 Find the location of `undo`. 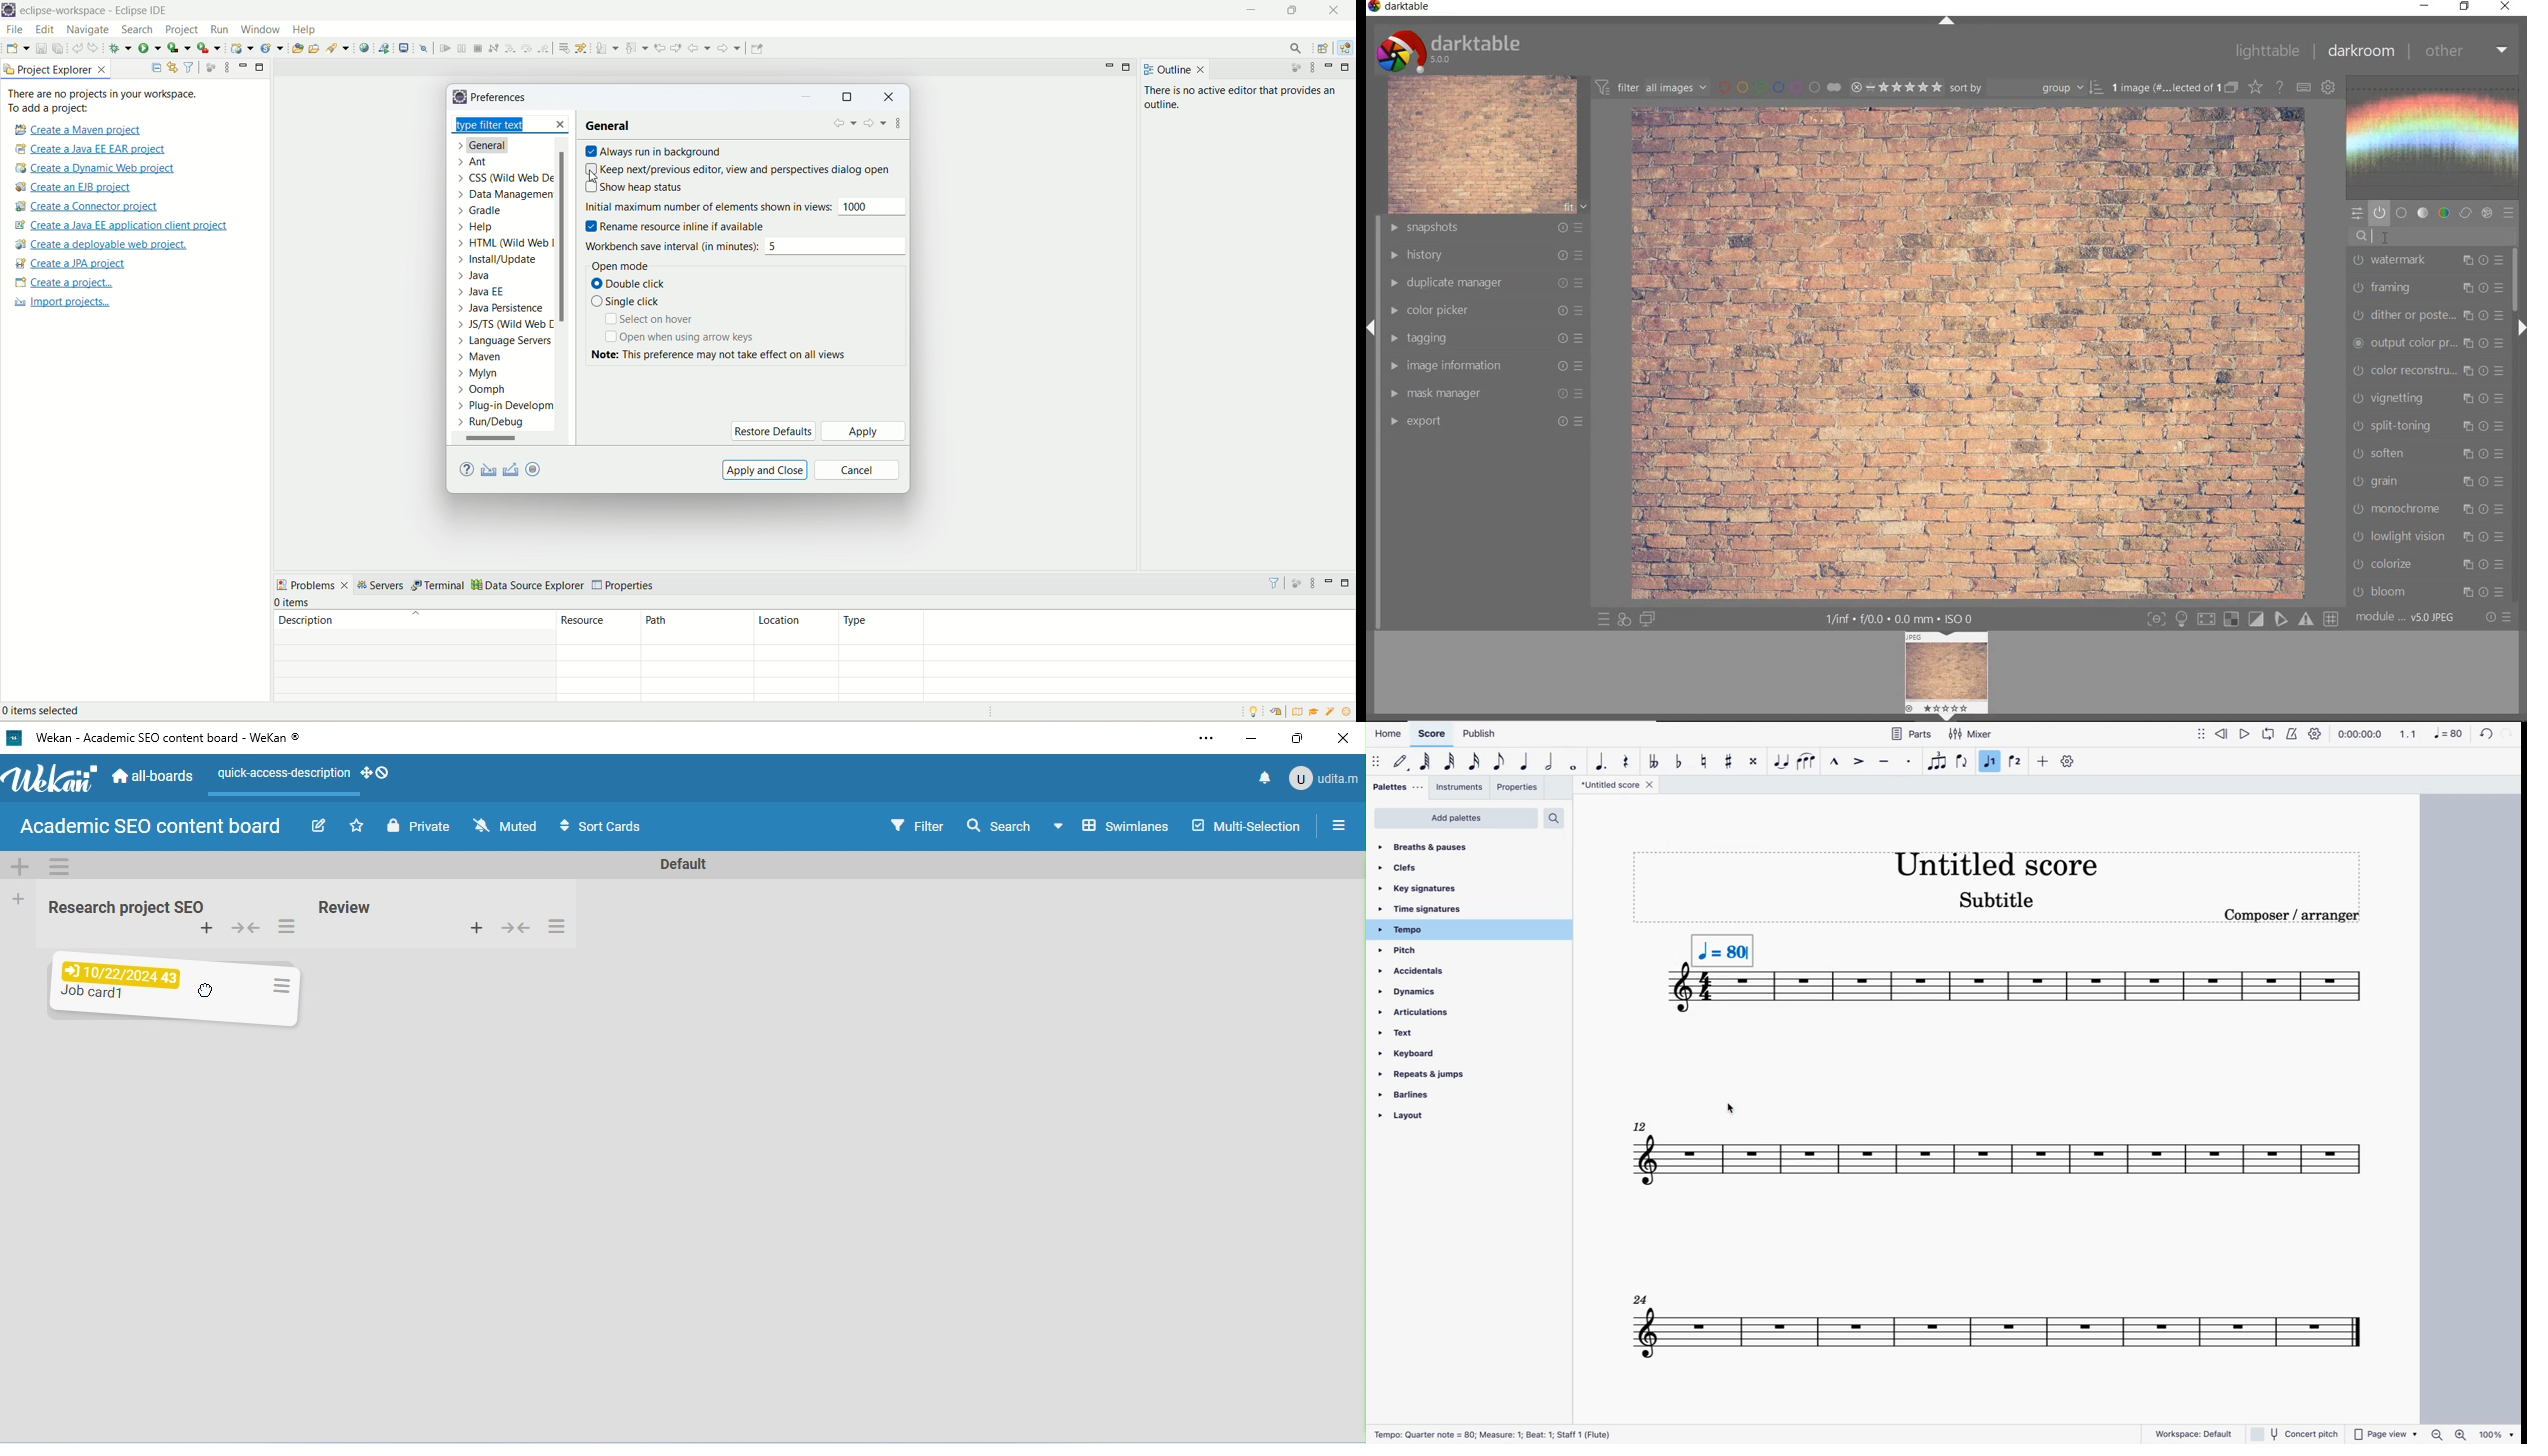

undo is located at coordinates (77, 47).